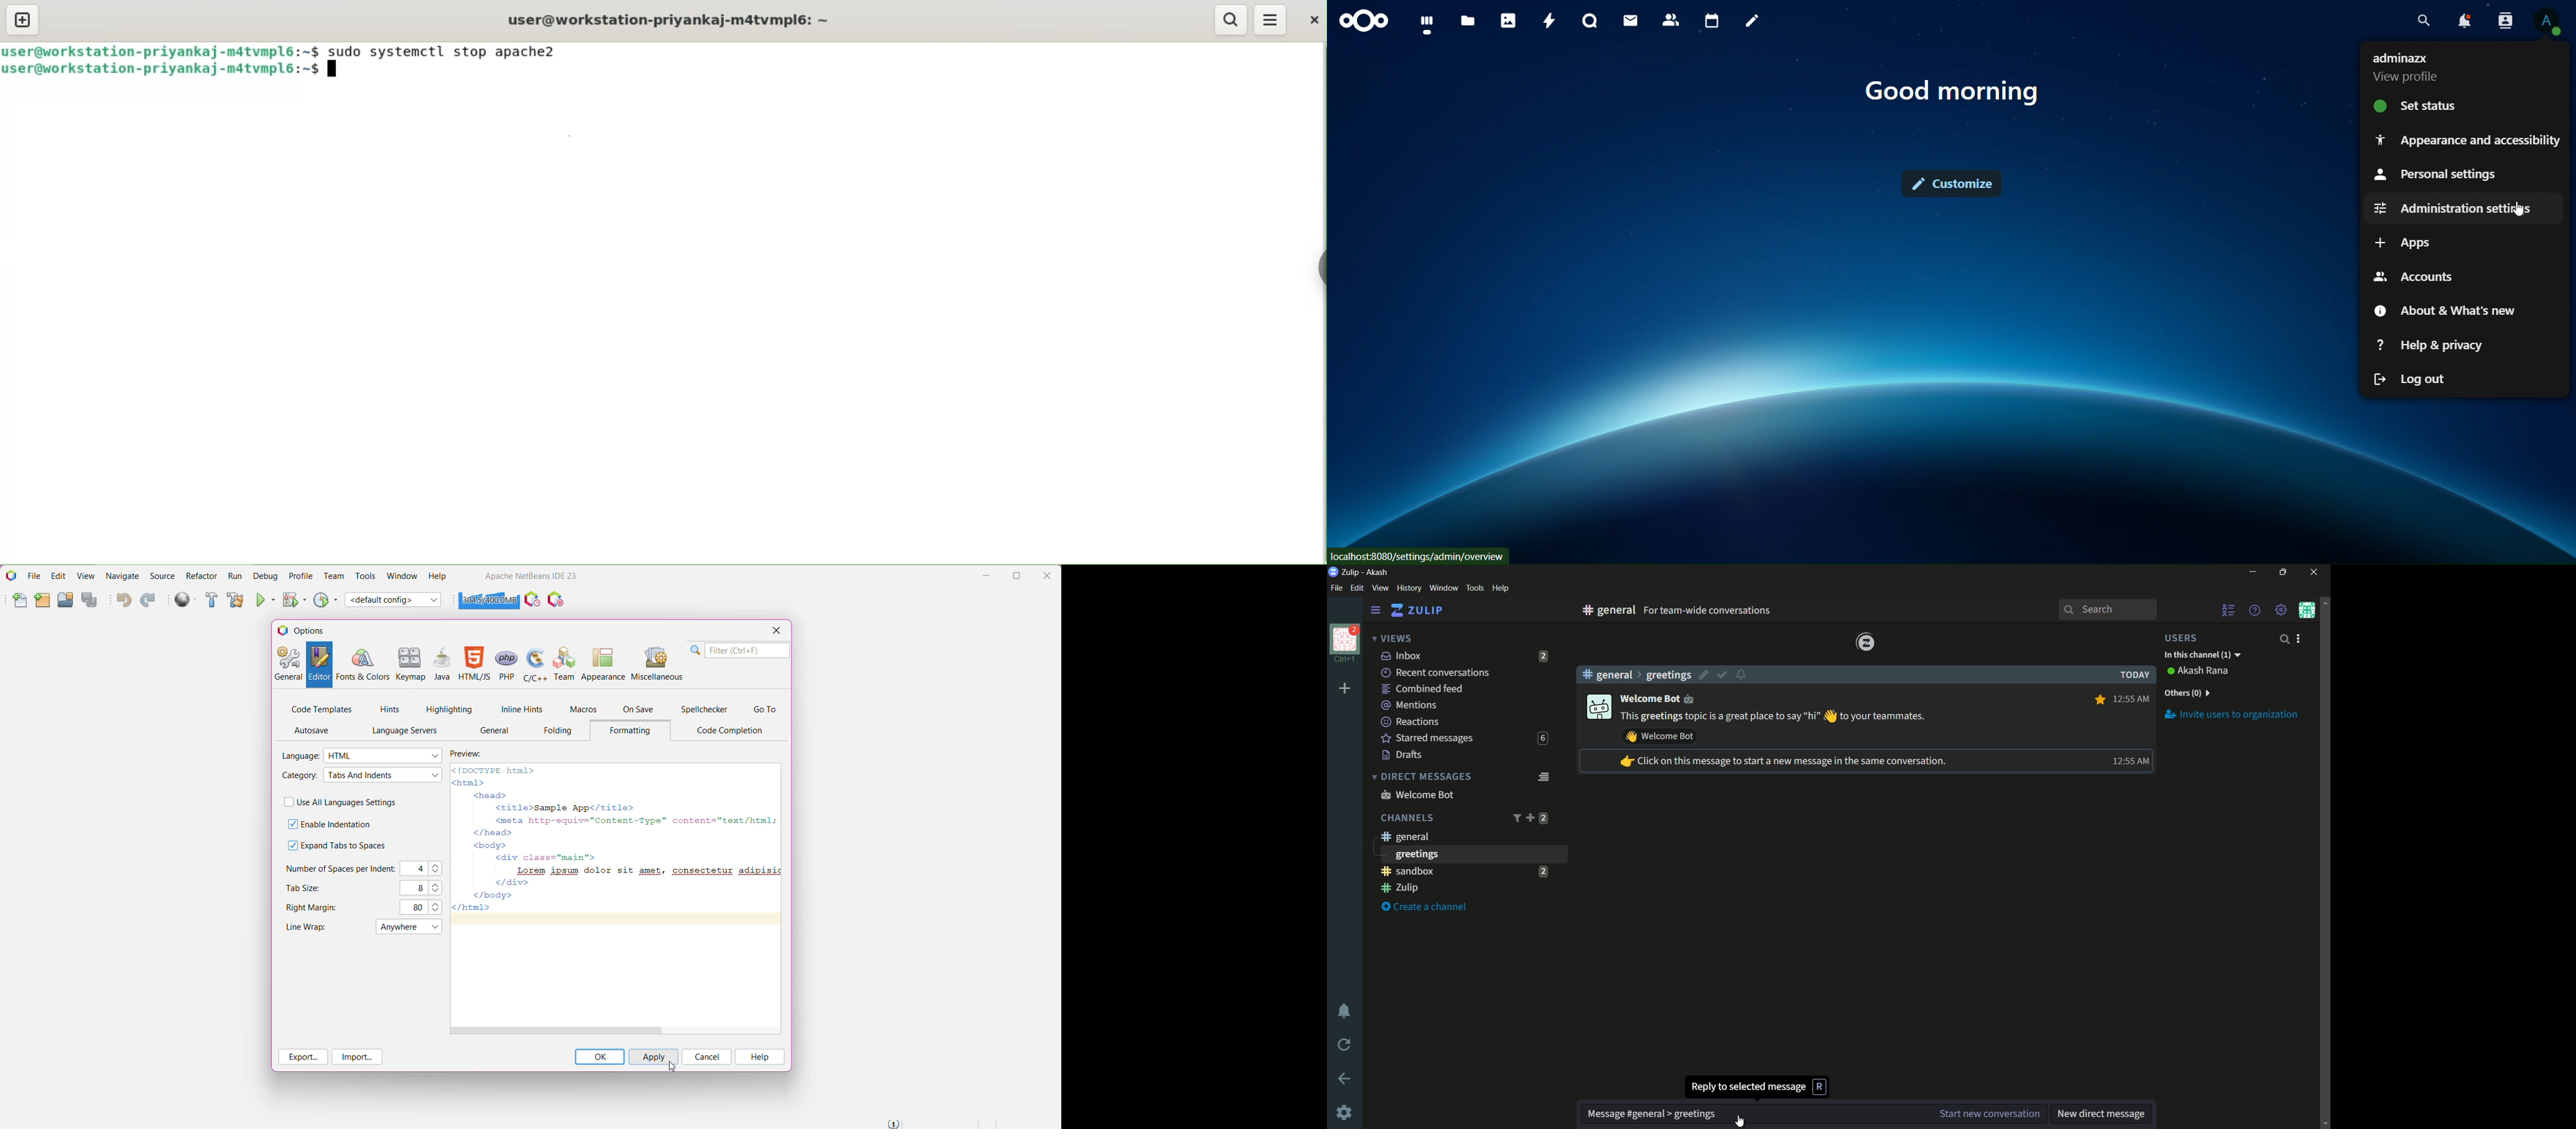  I want to click on help & privacy, so click(2432, 346).